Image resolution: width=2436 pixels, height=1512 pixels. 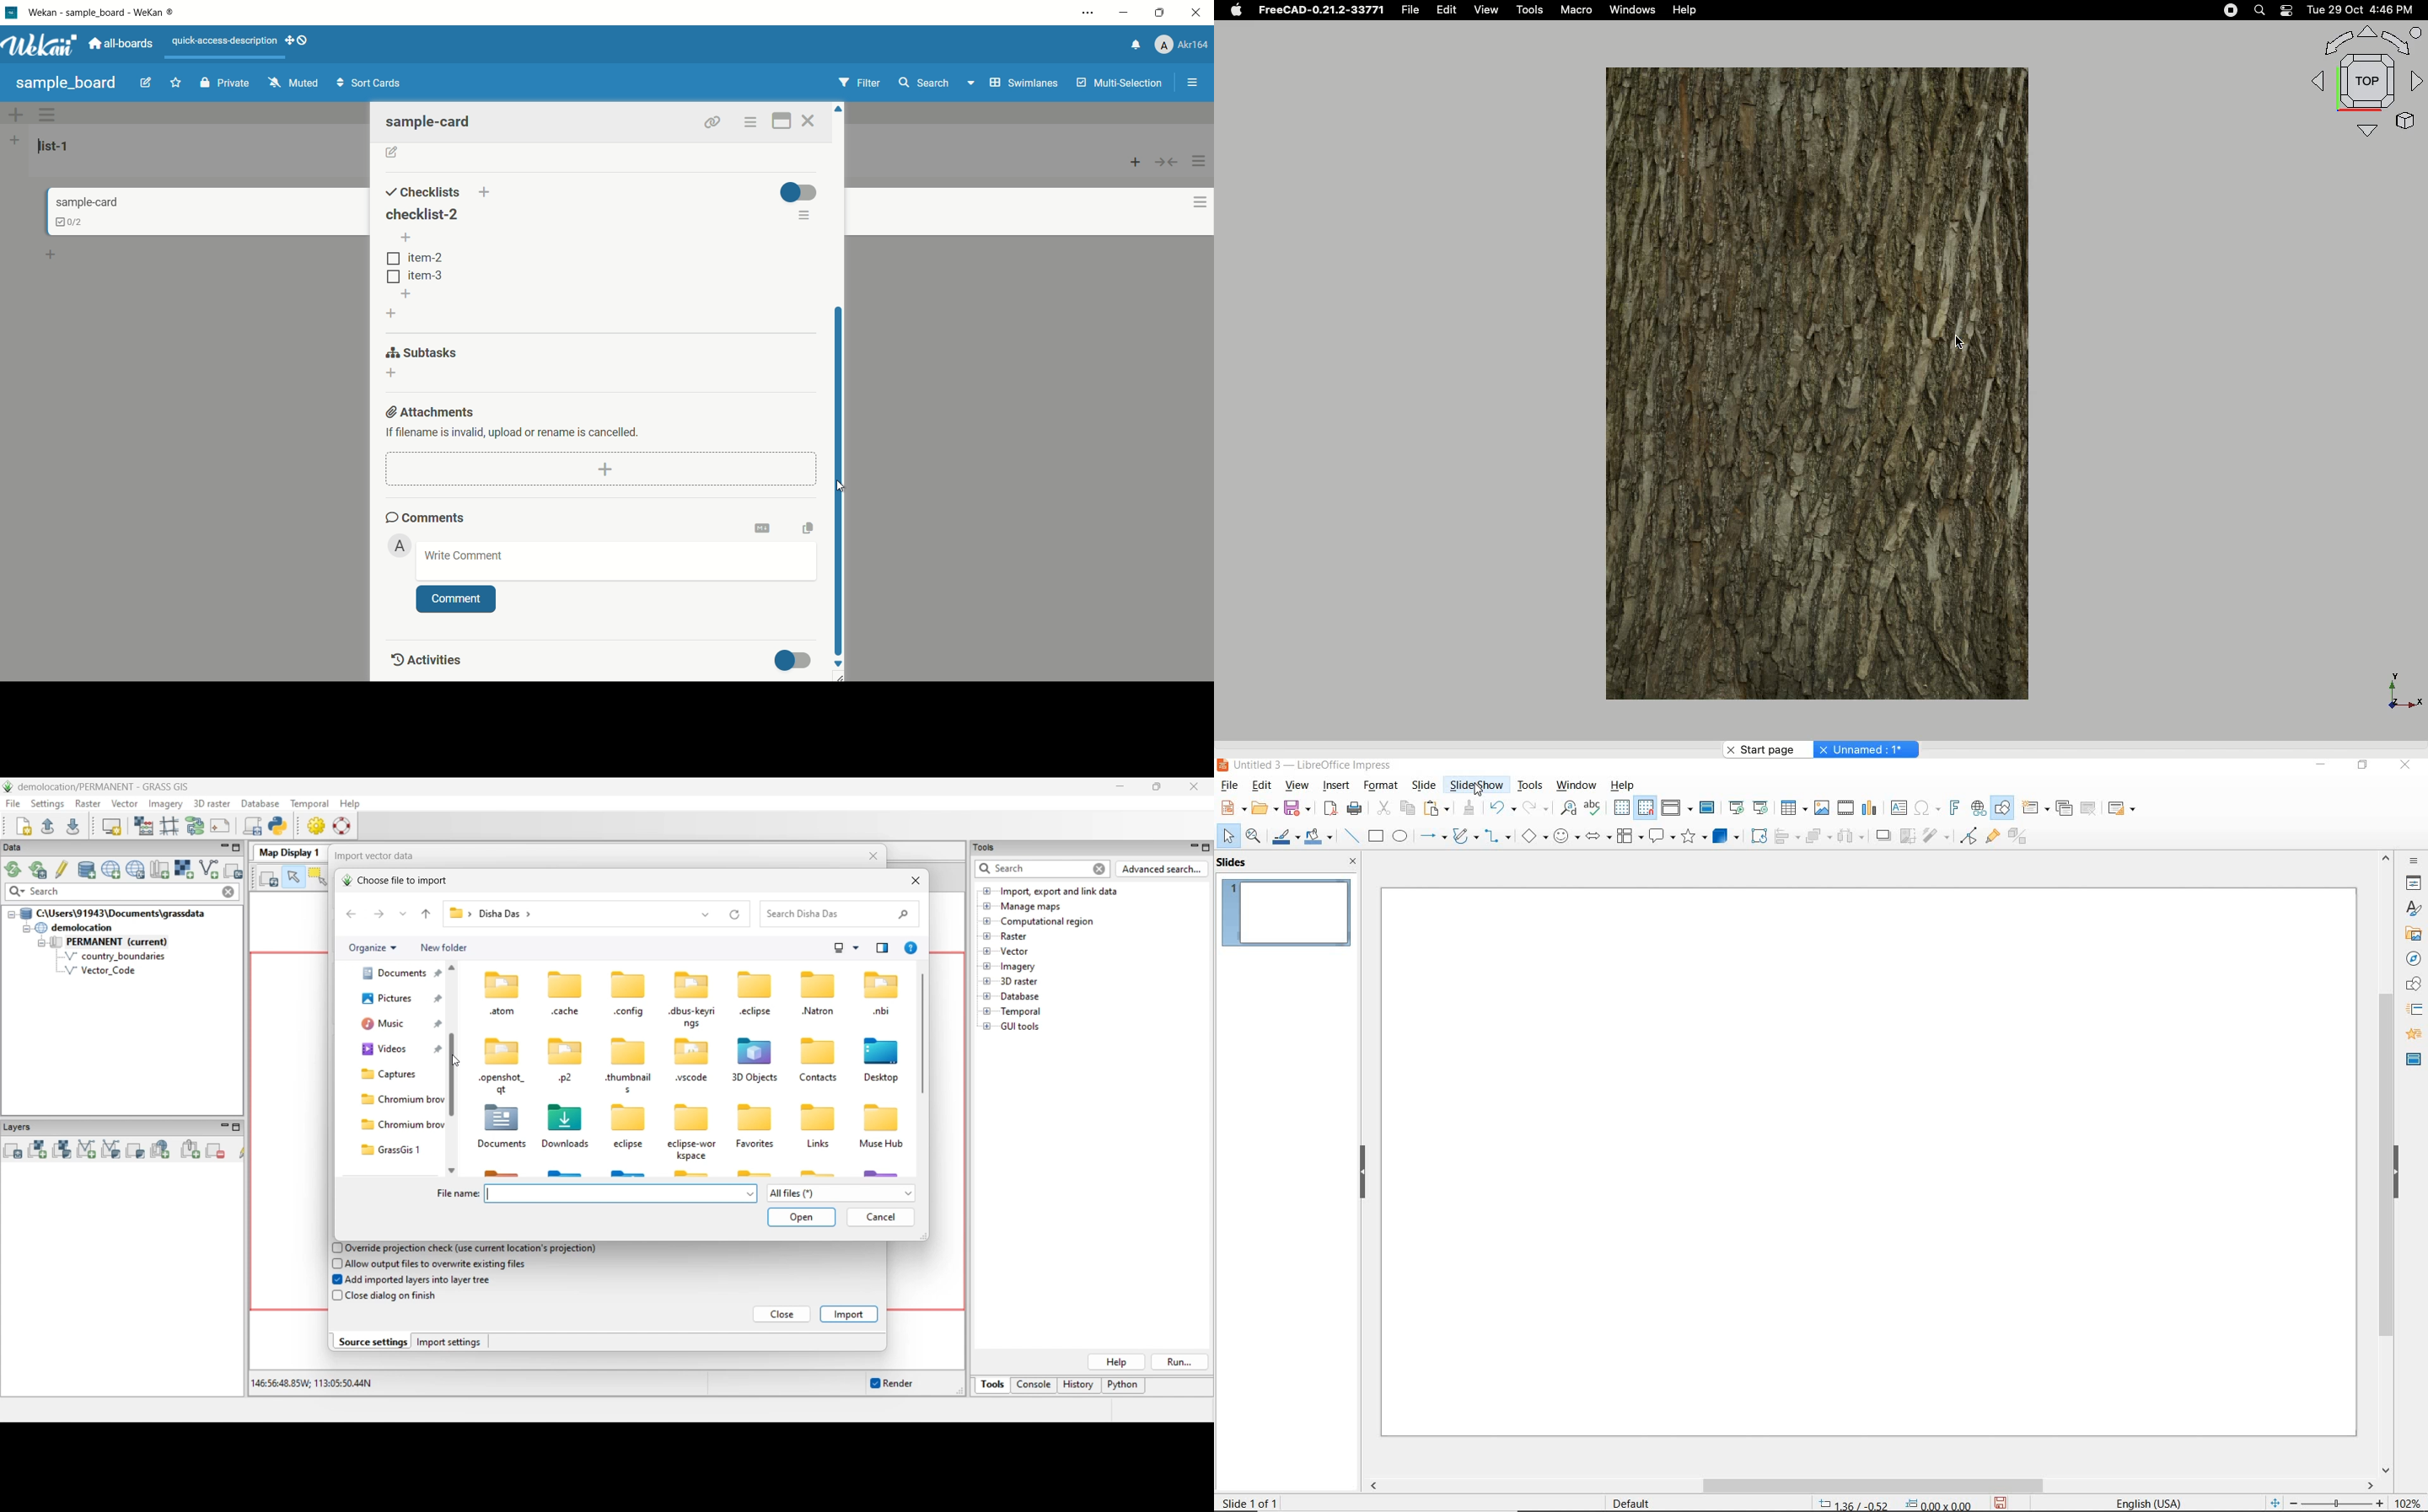 What do you see at coordinates (1184, 45) in the screenshot?
I see `profile` at bounding box center [1184, 45].